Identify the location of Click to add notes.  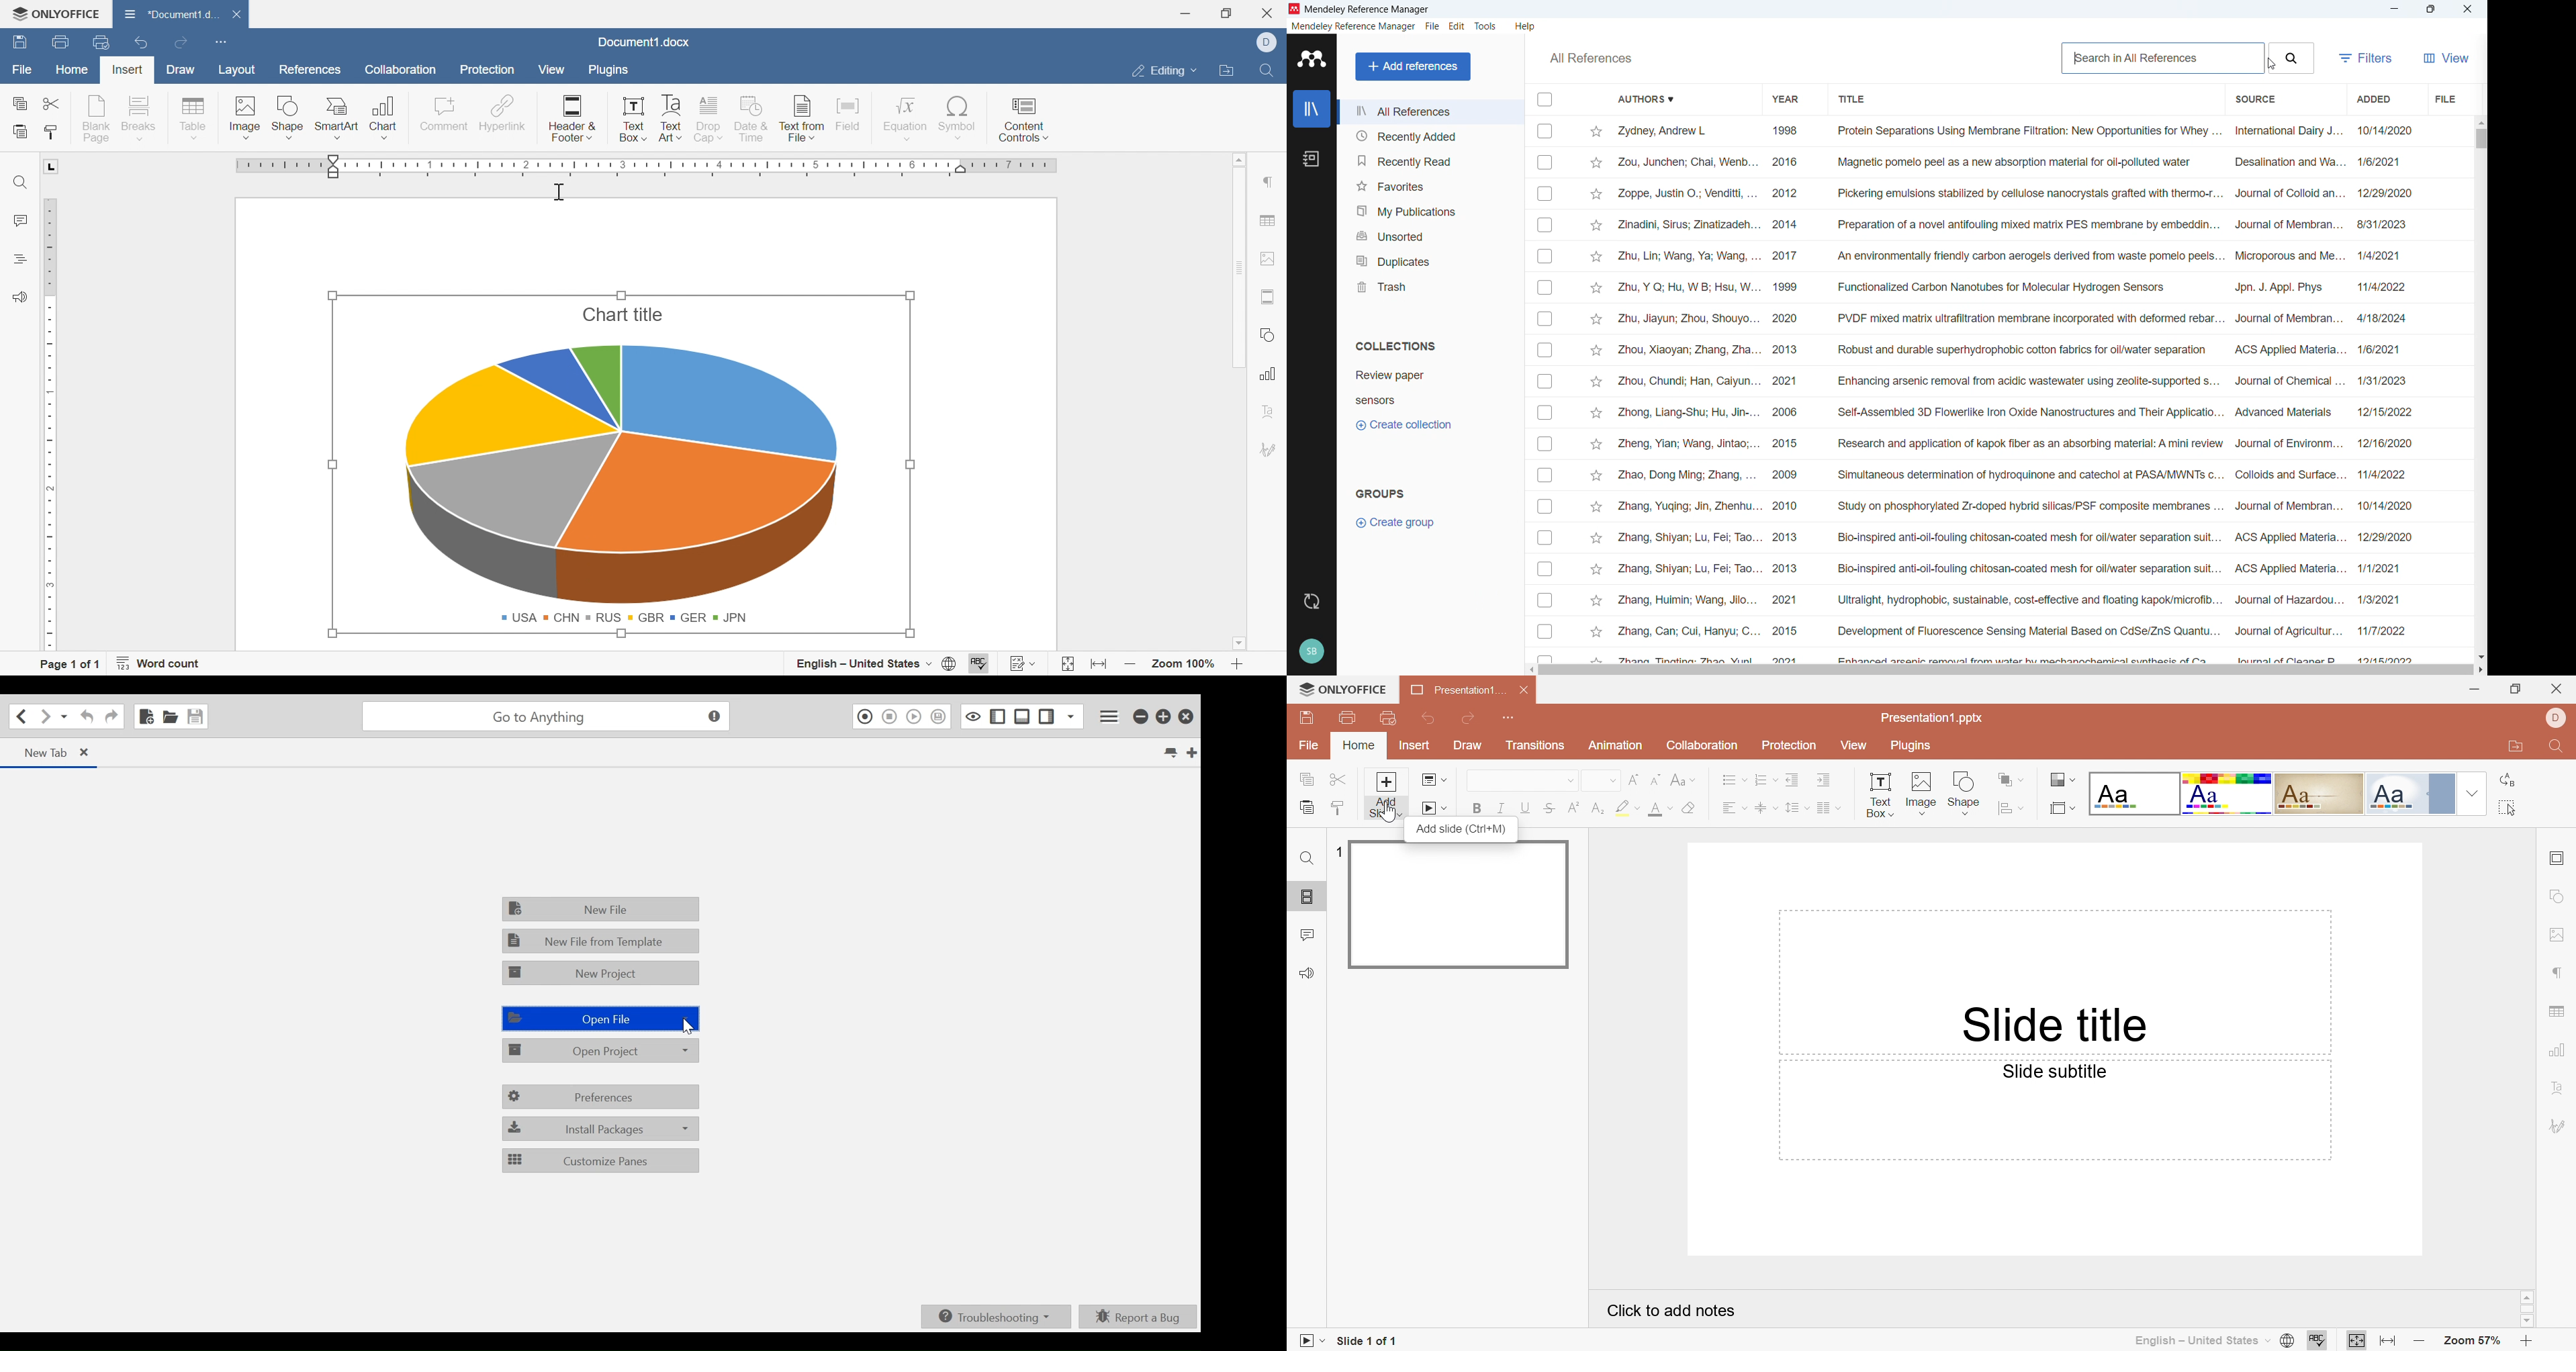
(1672, 1311).